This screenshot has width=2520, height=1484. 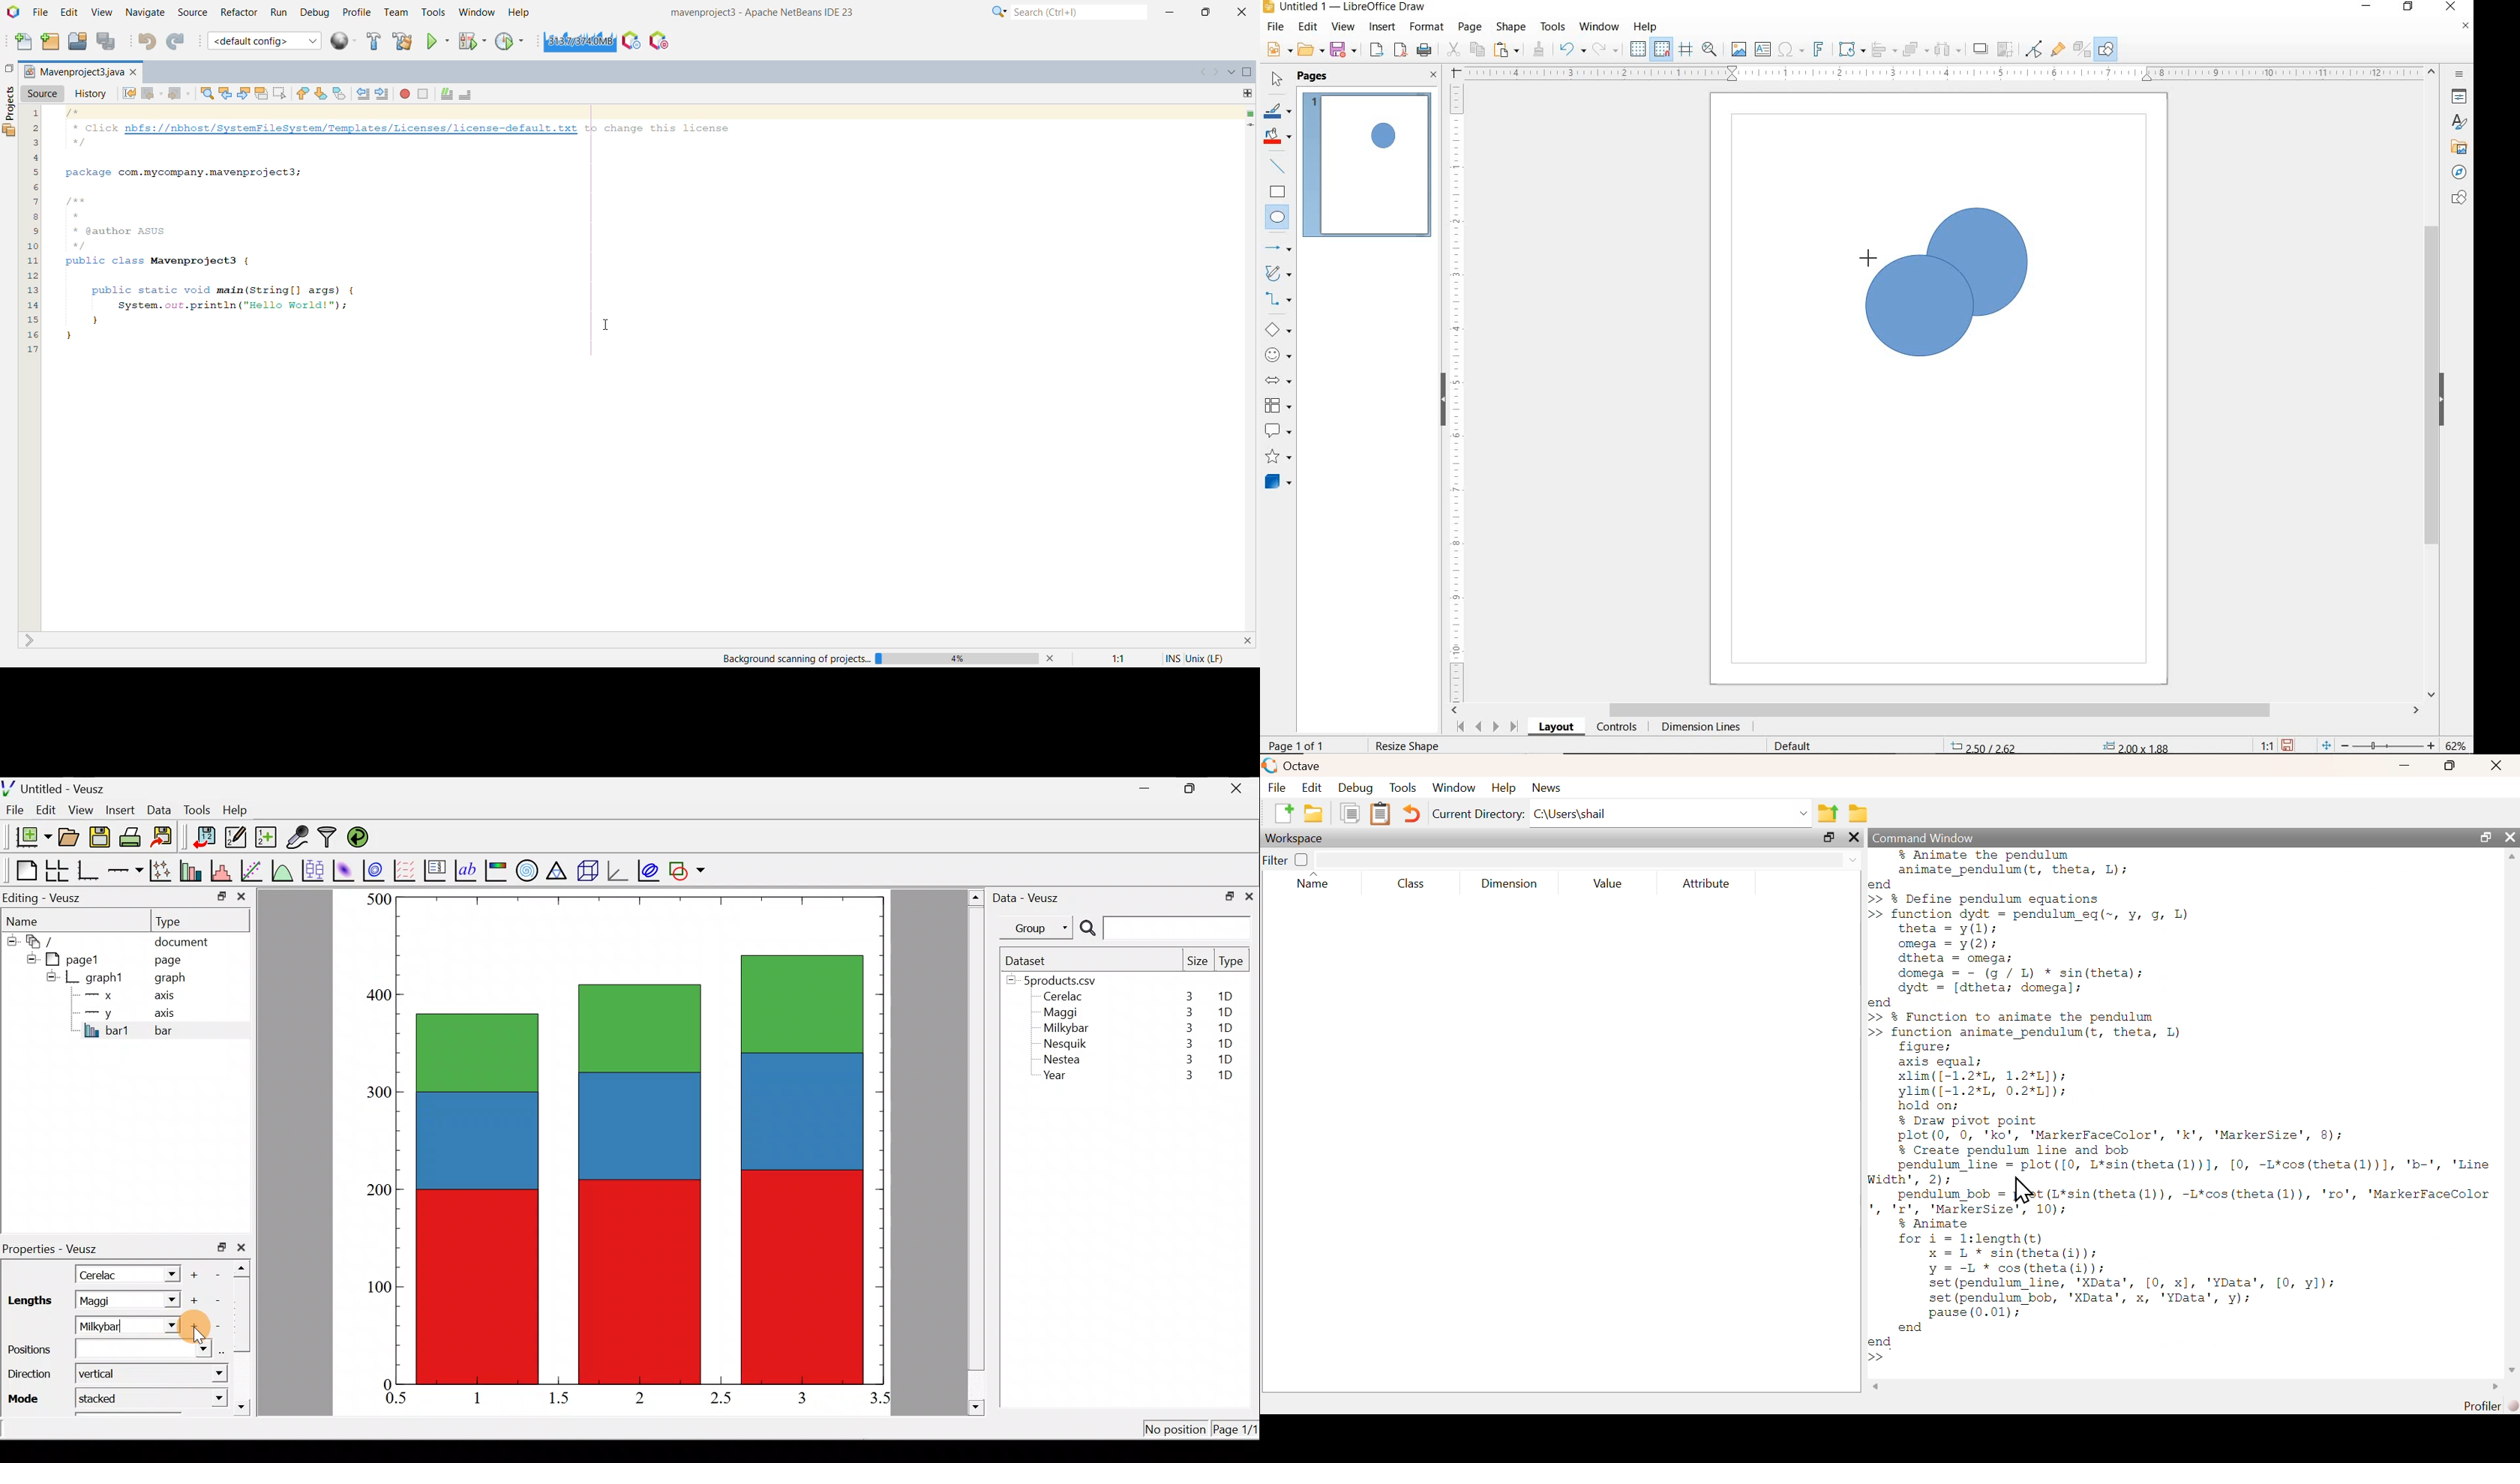 I want to click on restore down, so click(x=1225, y=895).